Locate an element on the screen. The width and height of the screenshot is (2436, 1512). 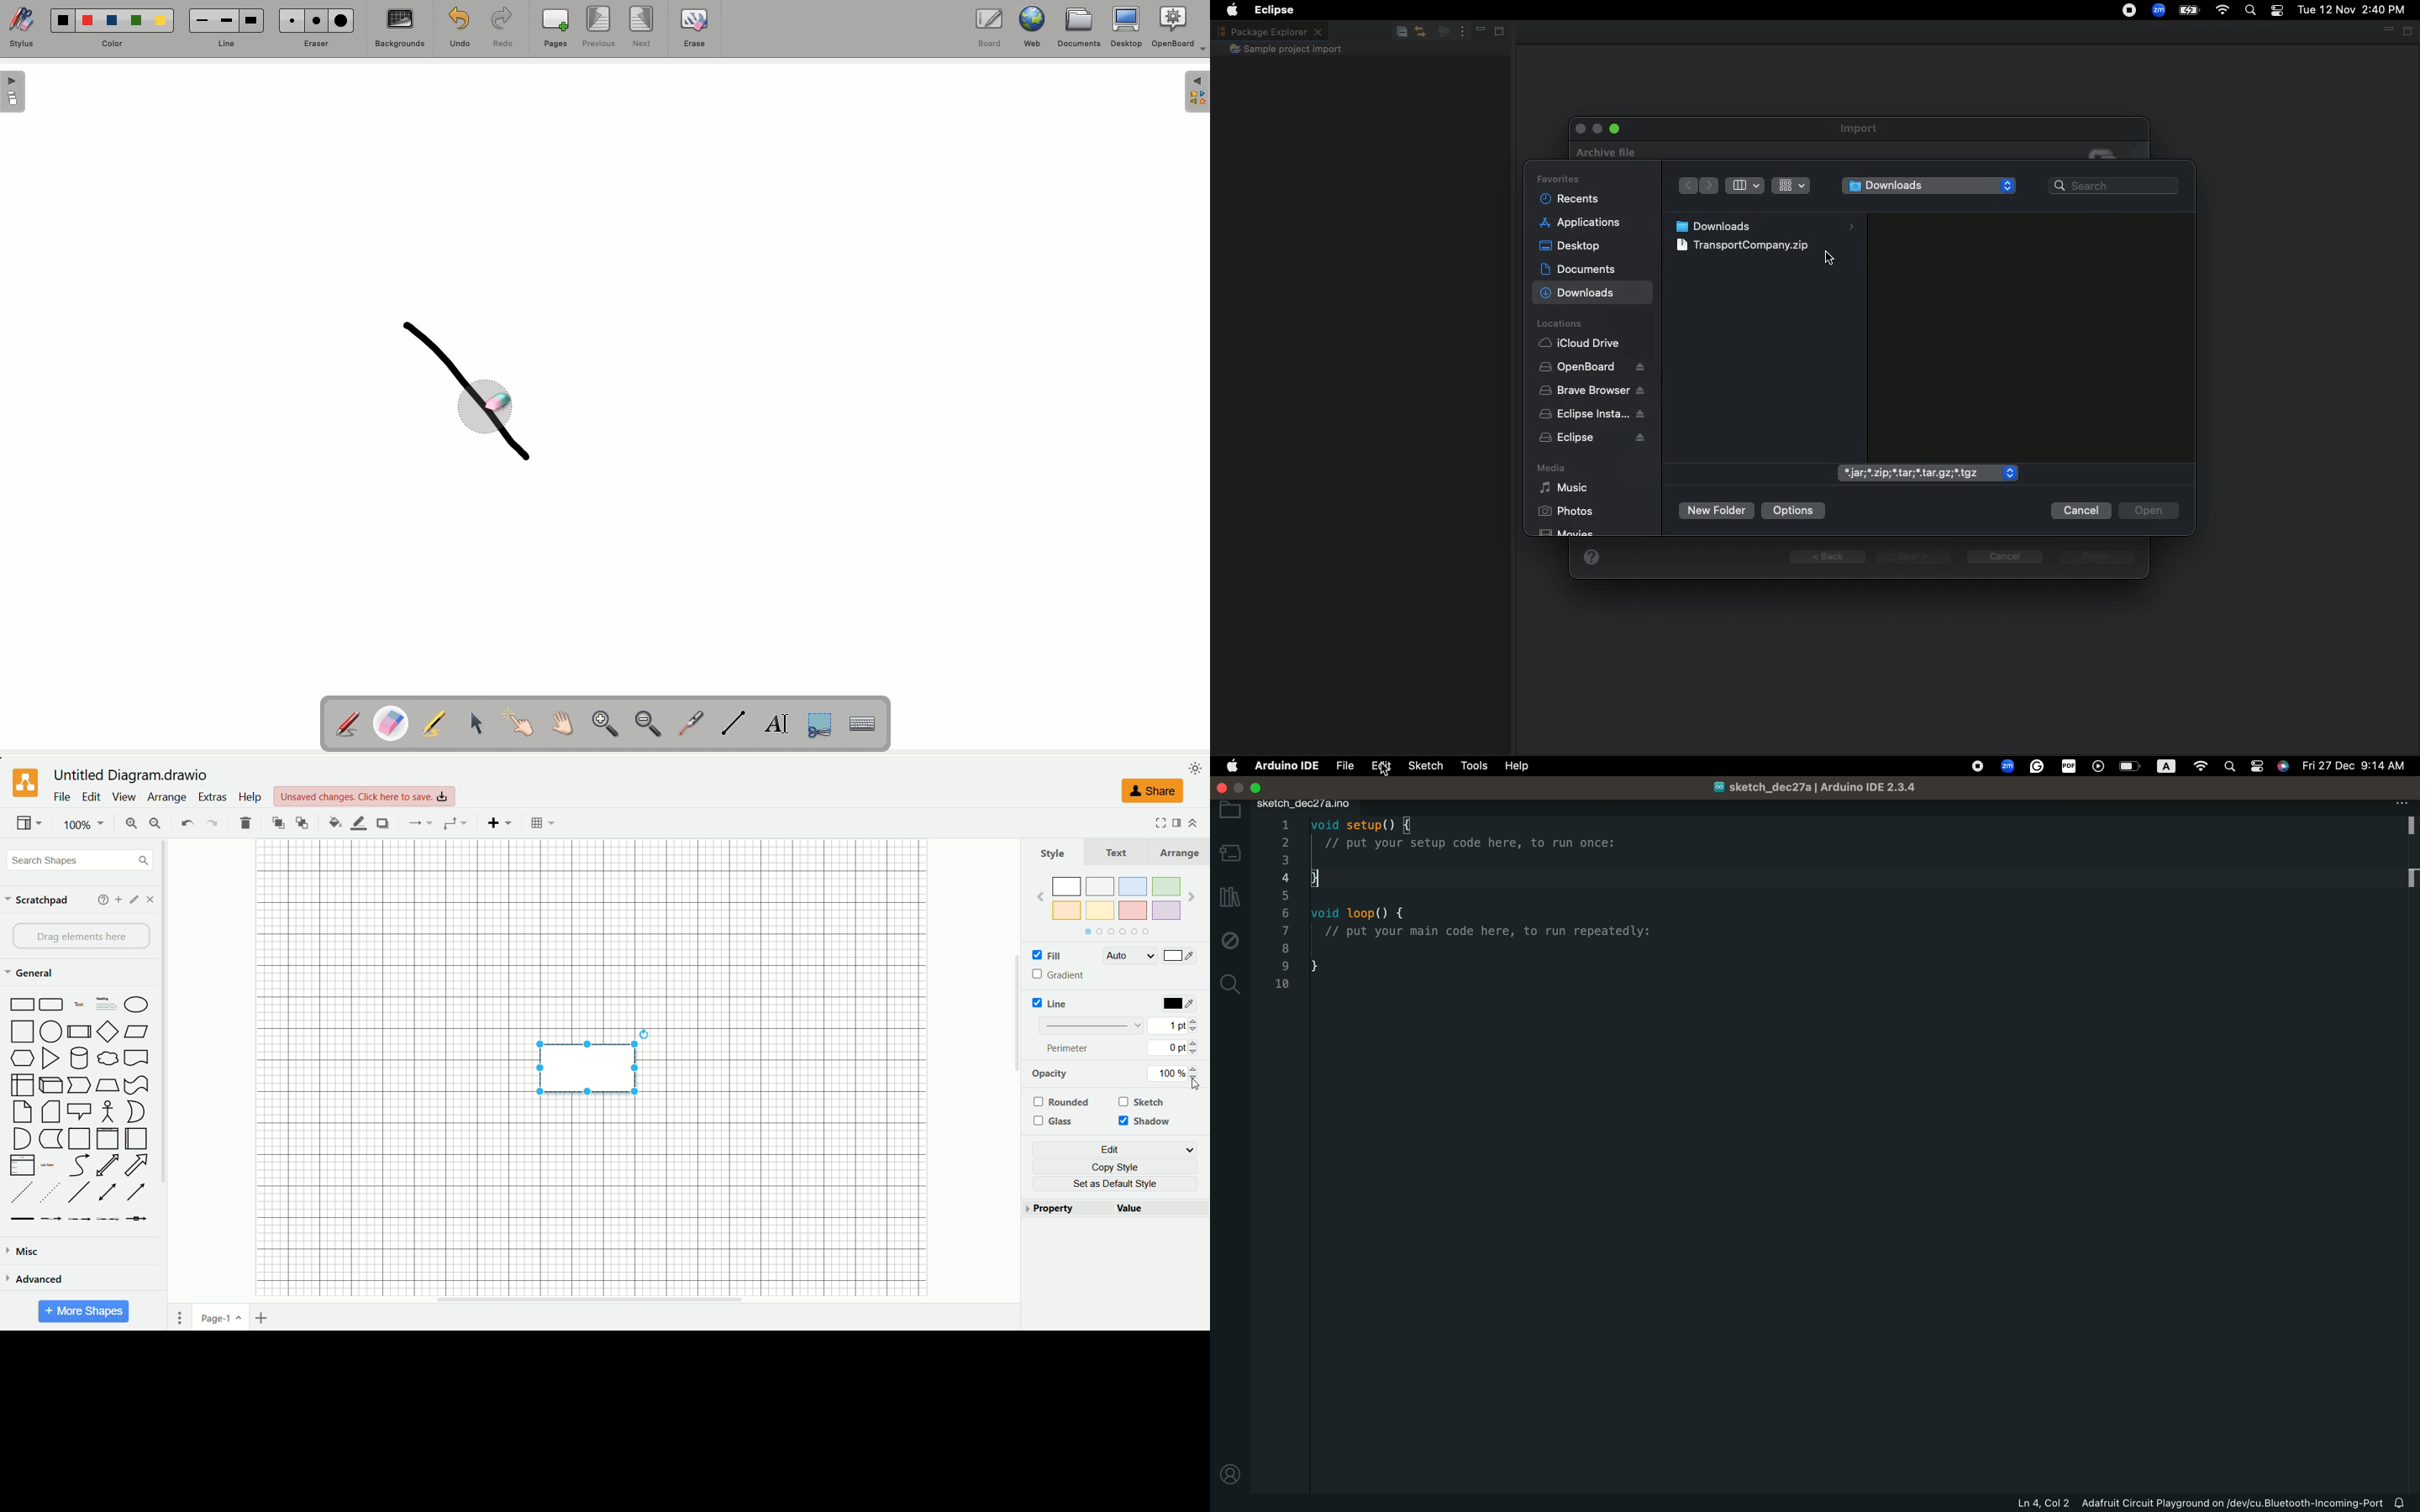
edit is located at coordinates (135, 900).